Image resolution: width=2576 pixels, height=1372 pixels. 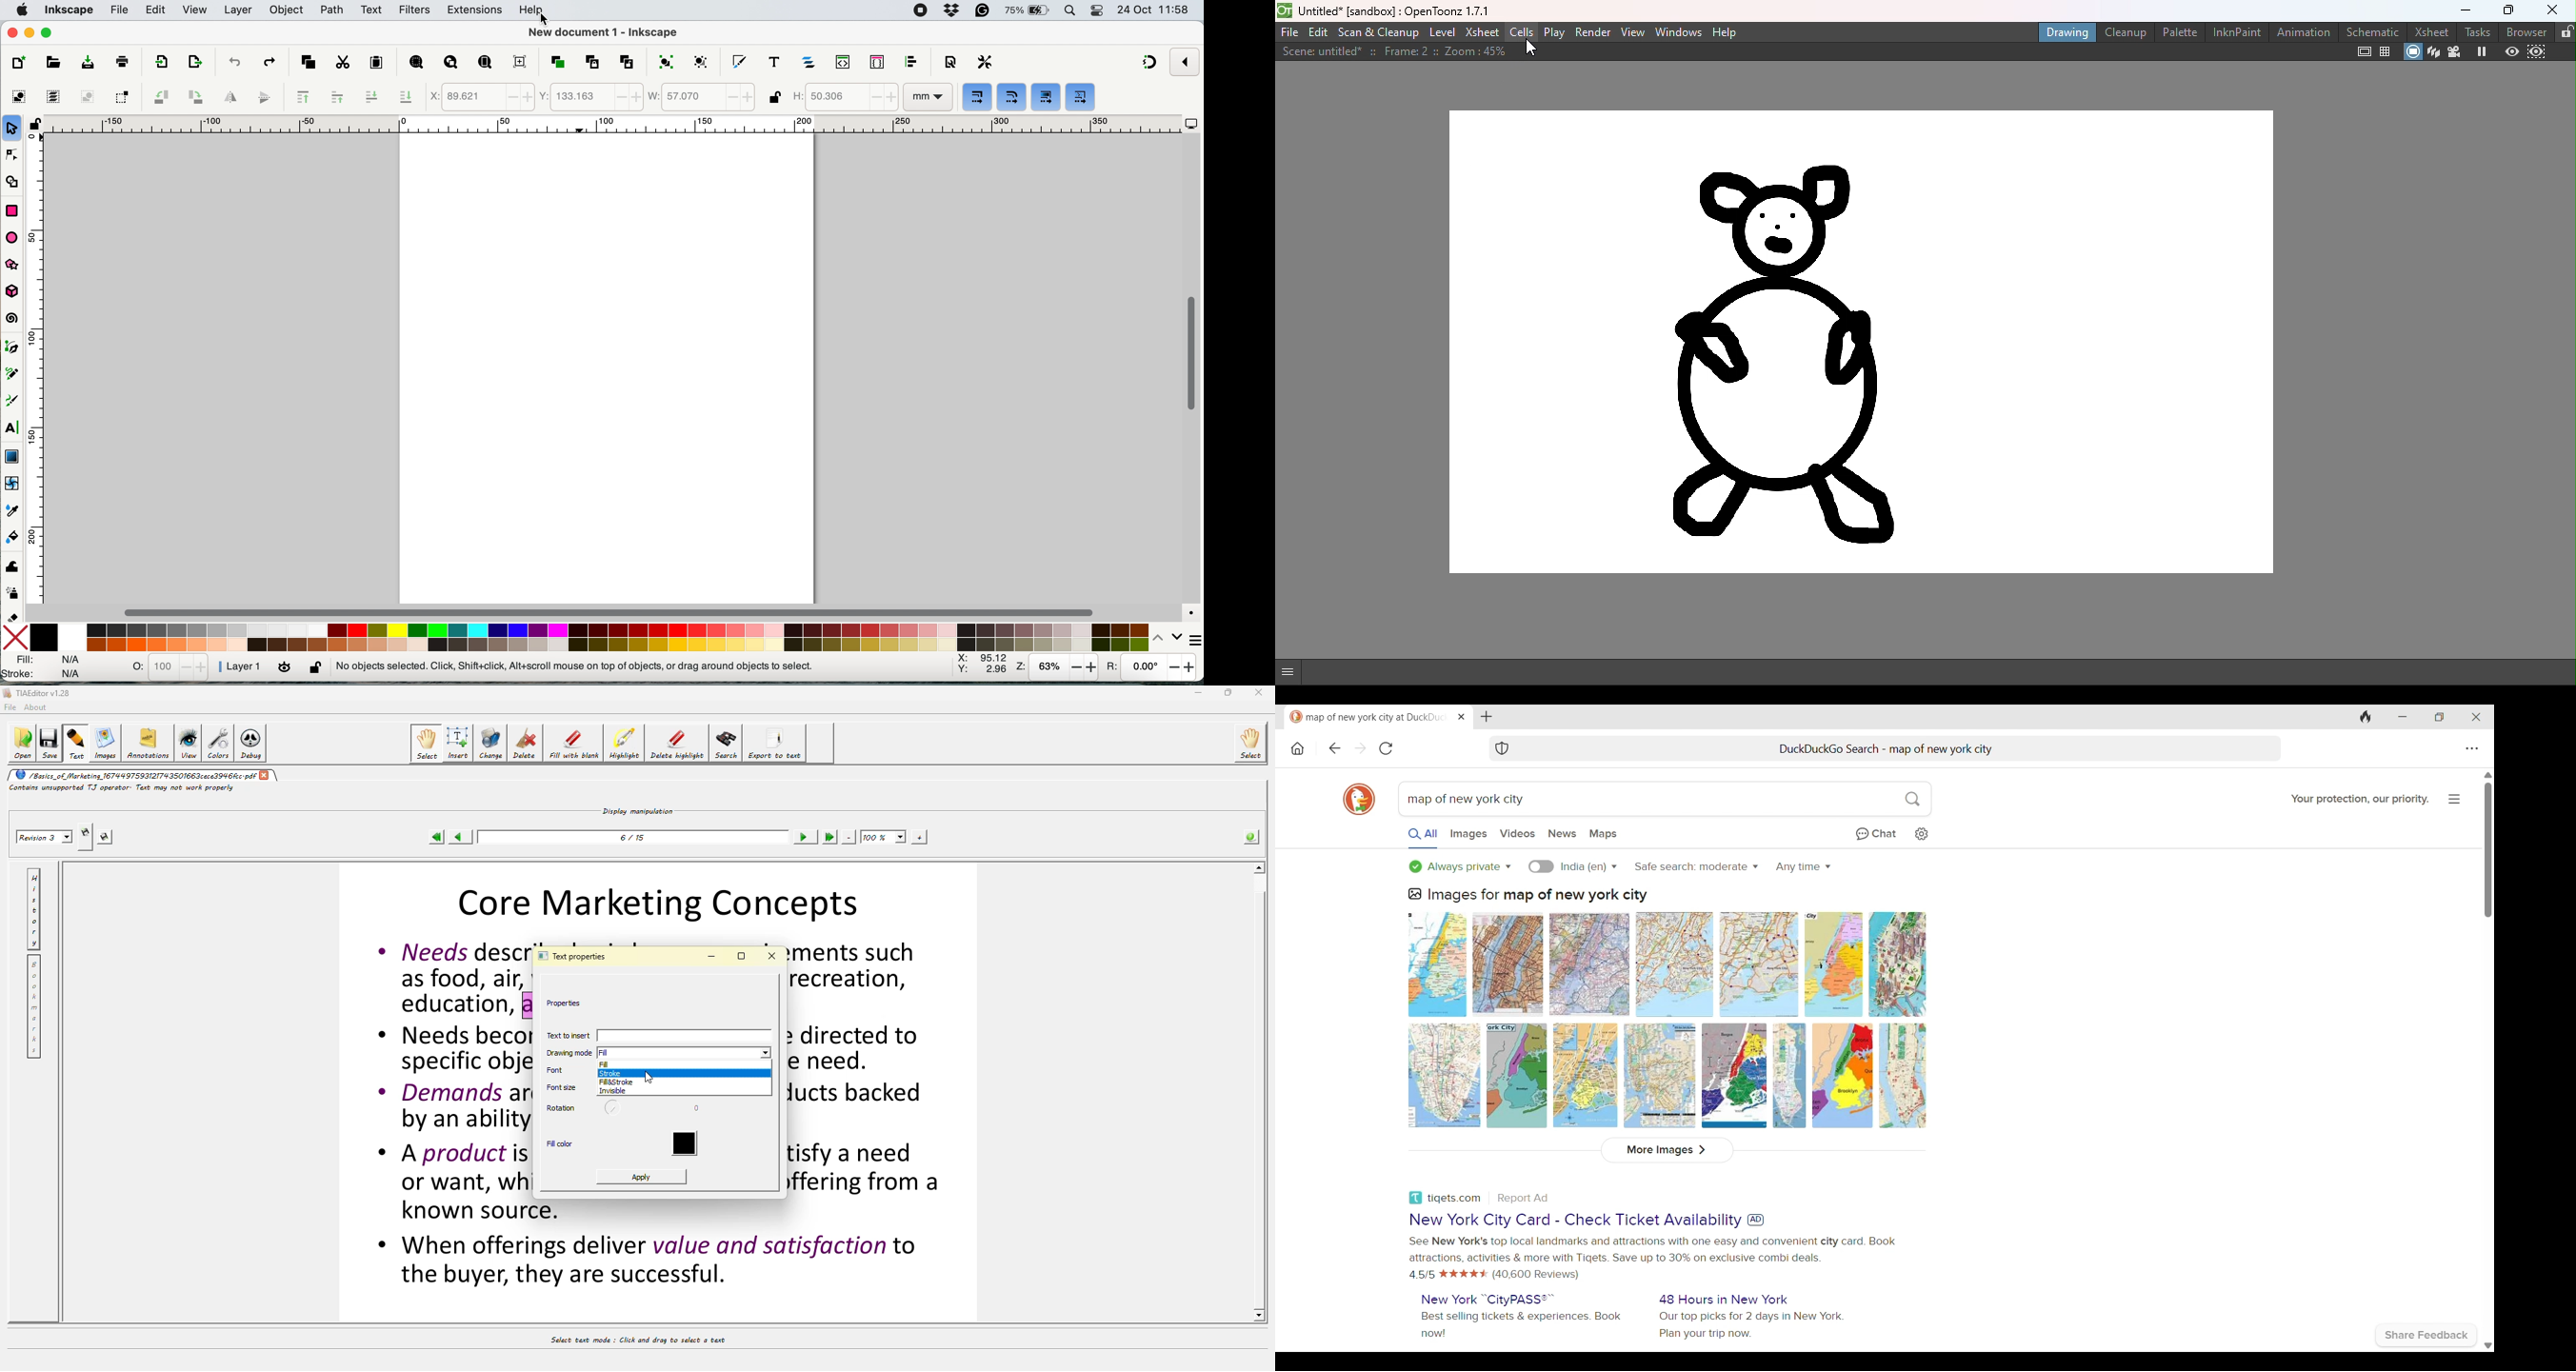 I want to click on edit, so click(x=152, y=12).